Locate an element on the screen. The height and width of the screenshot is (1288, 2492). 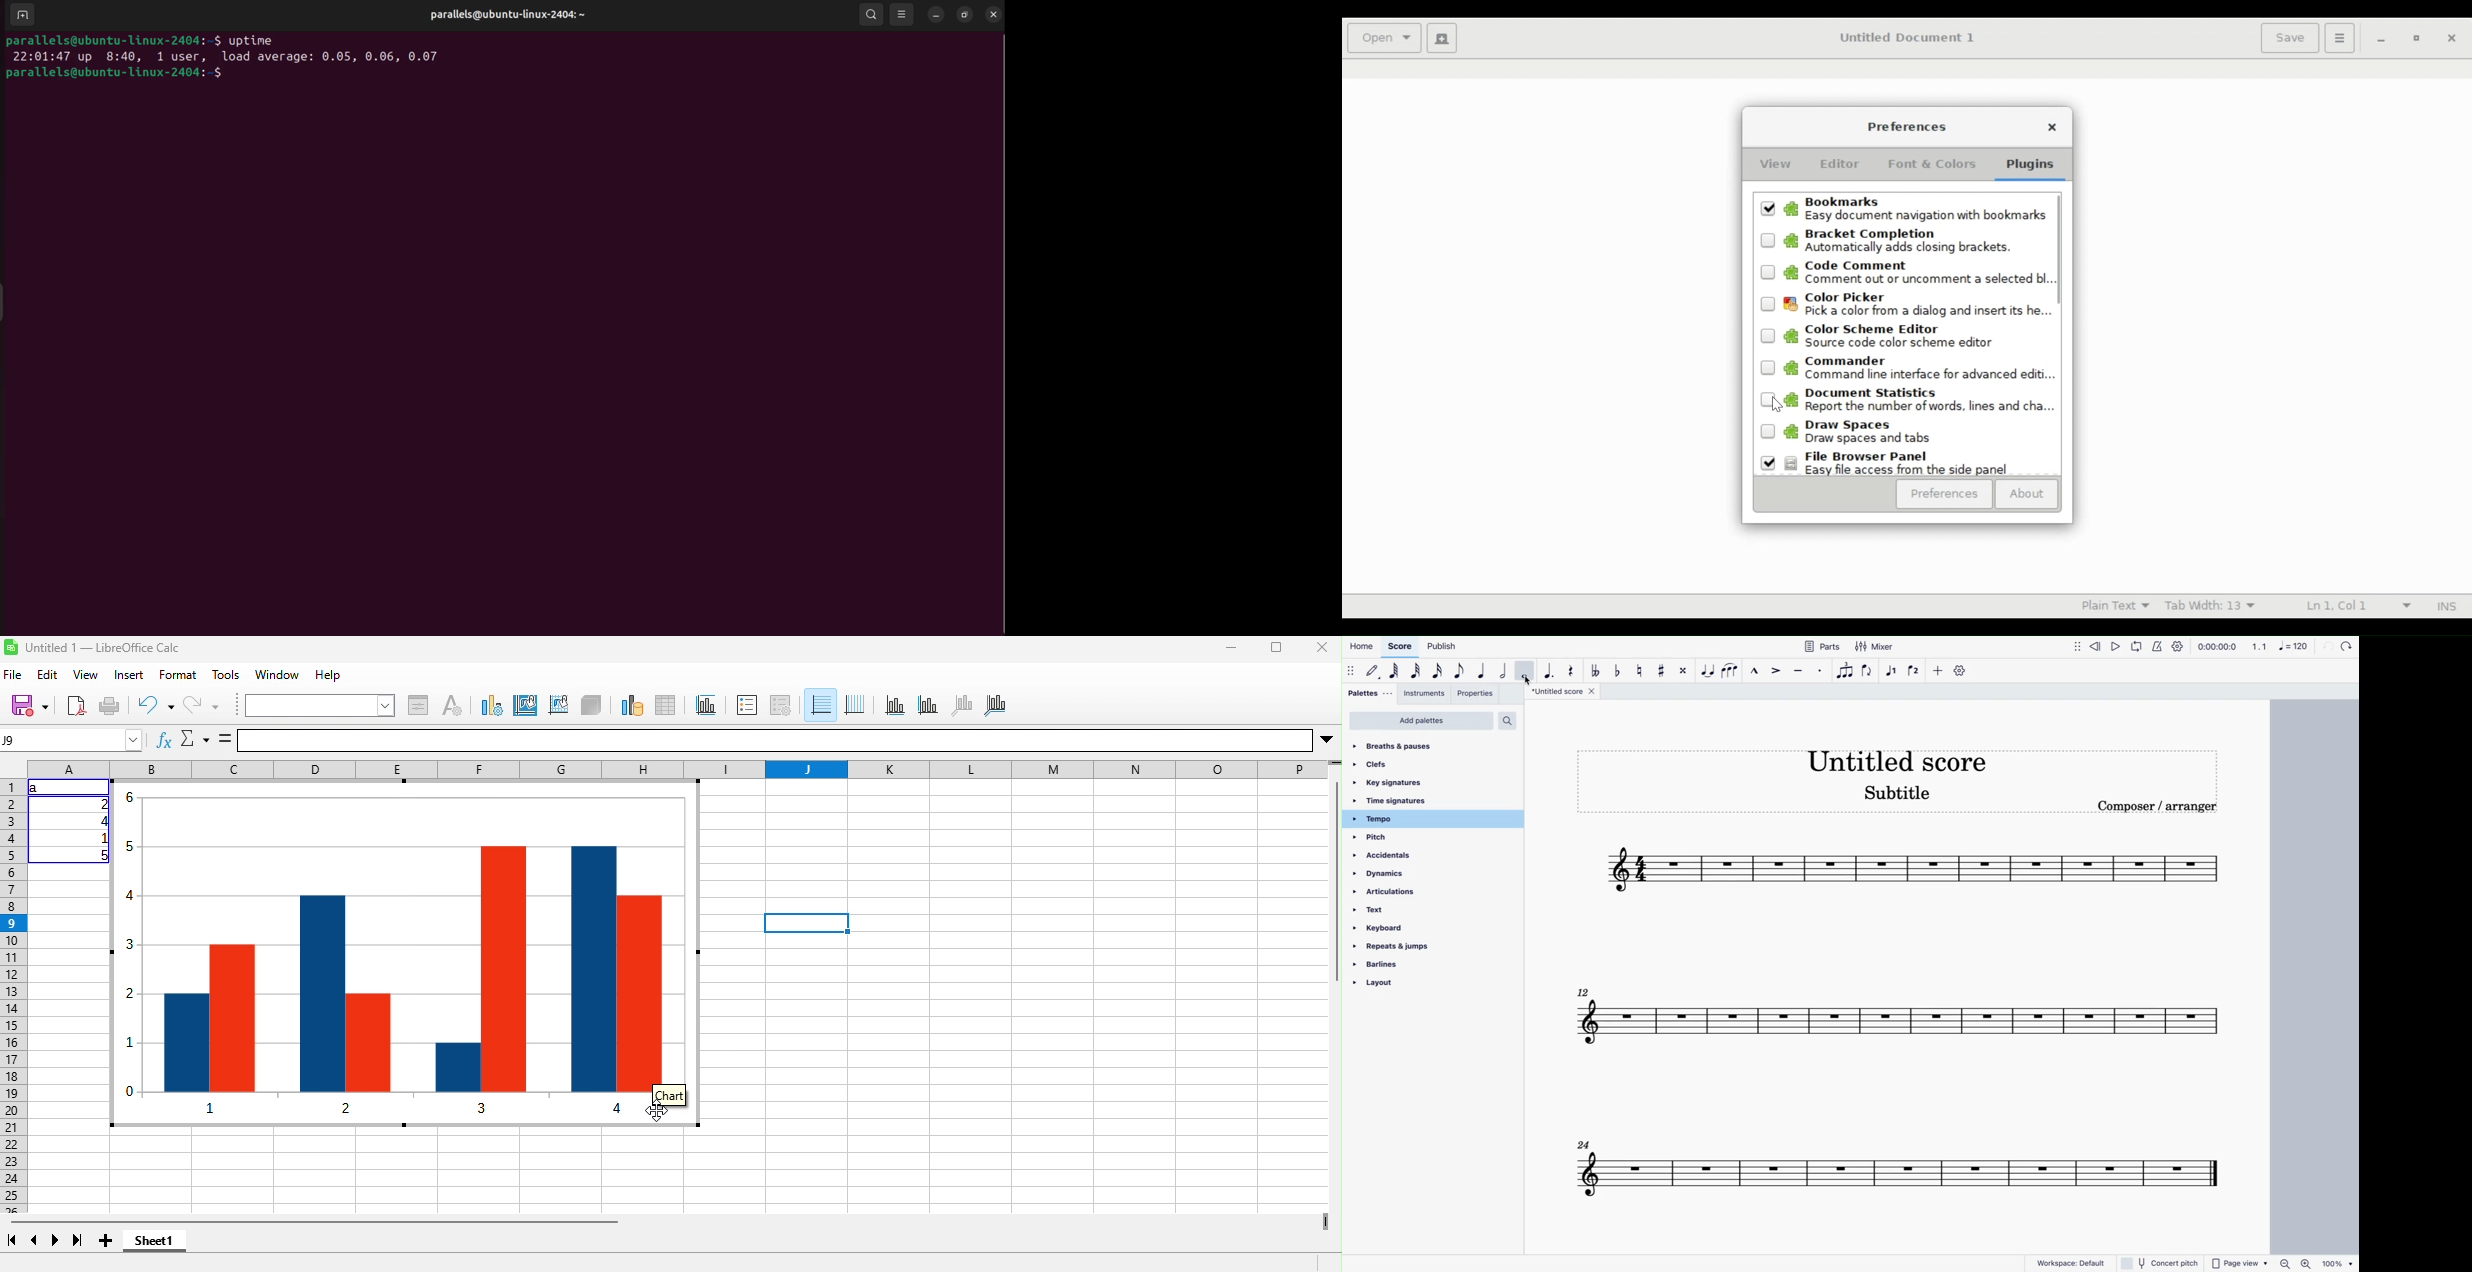
concert pitch is located at coordinates (2163, 1261).